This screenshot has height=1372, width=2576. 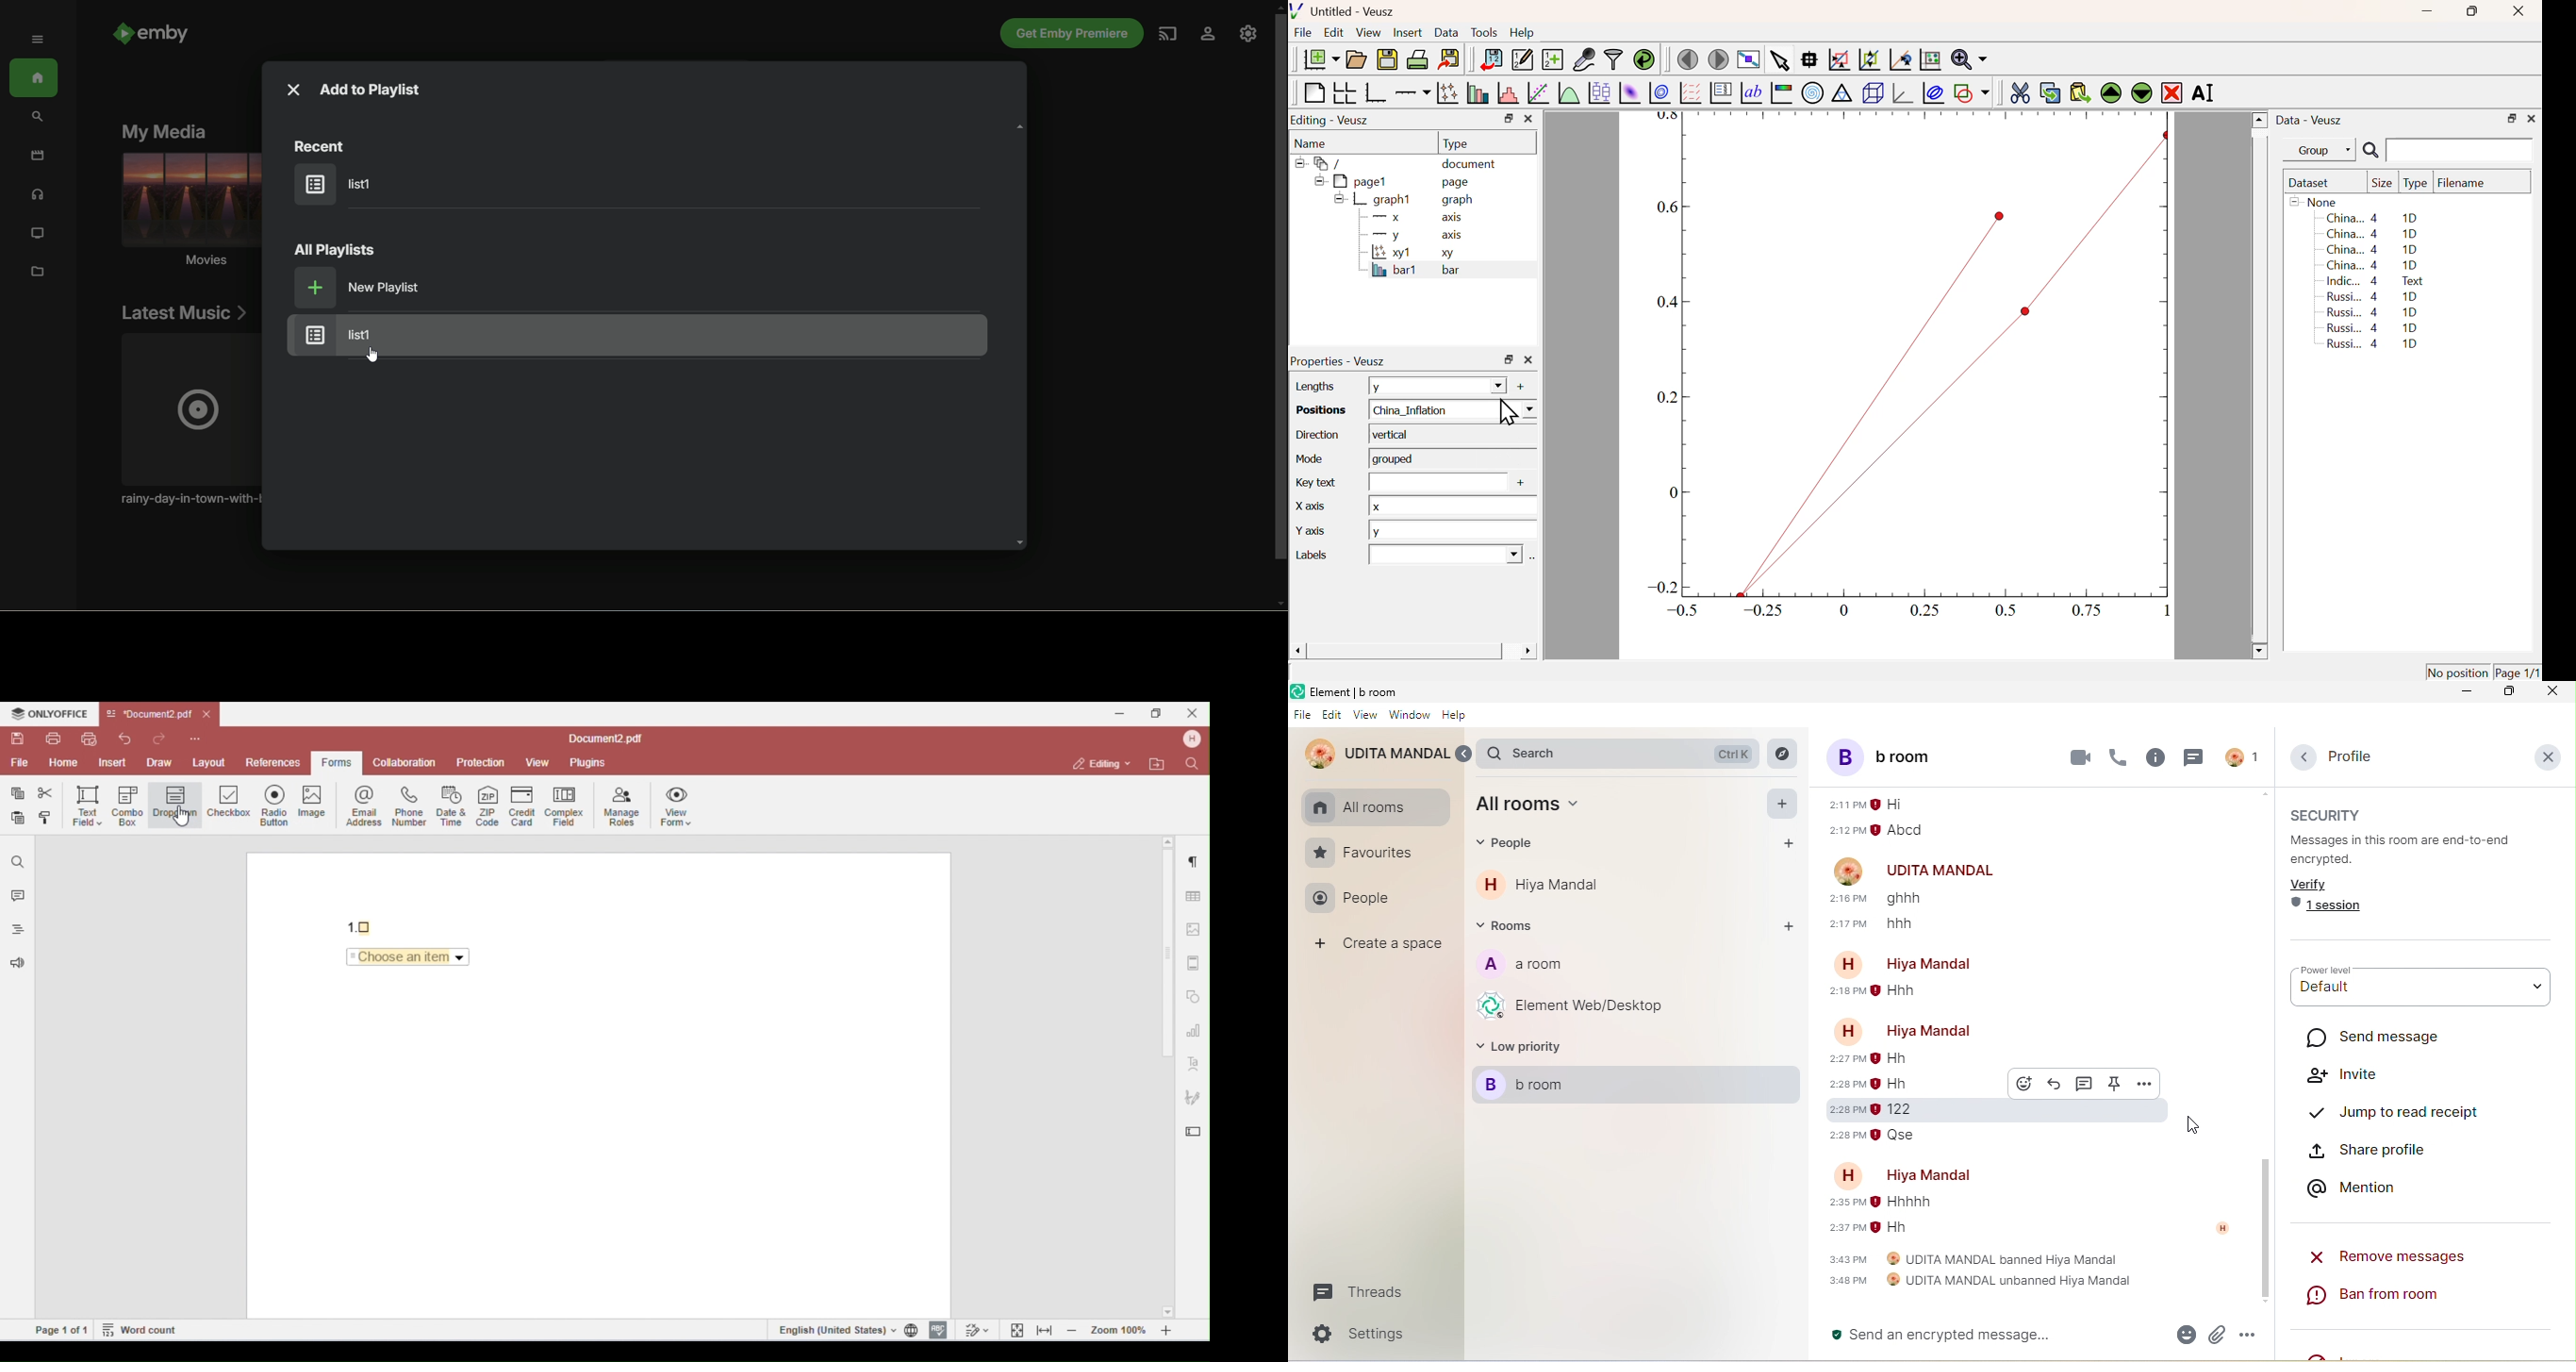 I want to click on maximize, so click(x=2508, y=691).